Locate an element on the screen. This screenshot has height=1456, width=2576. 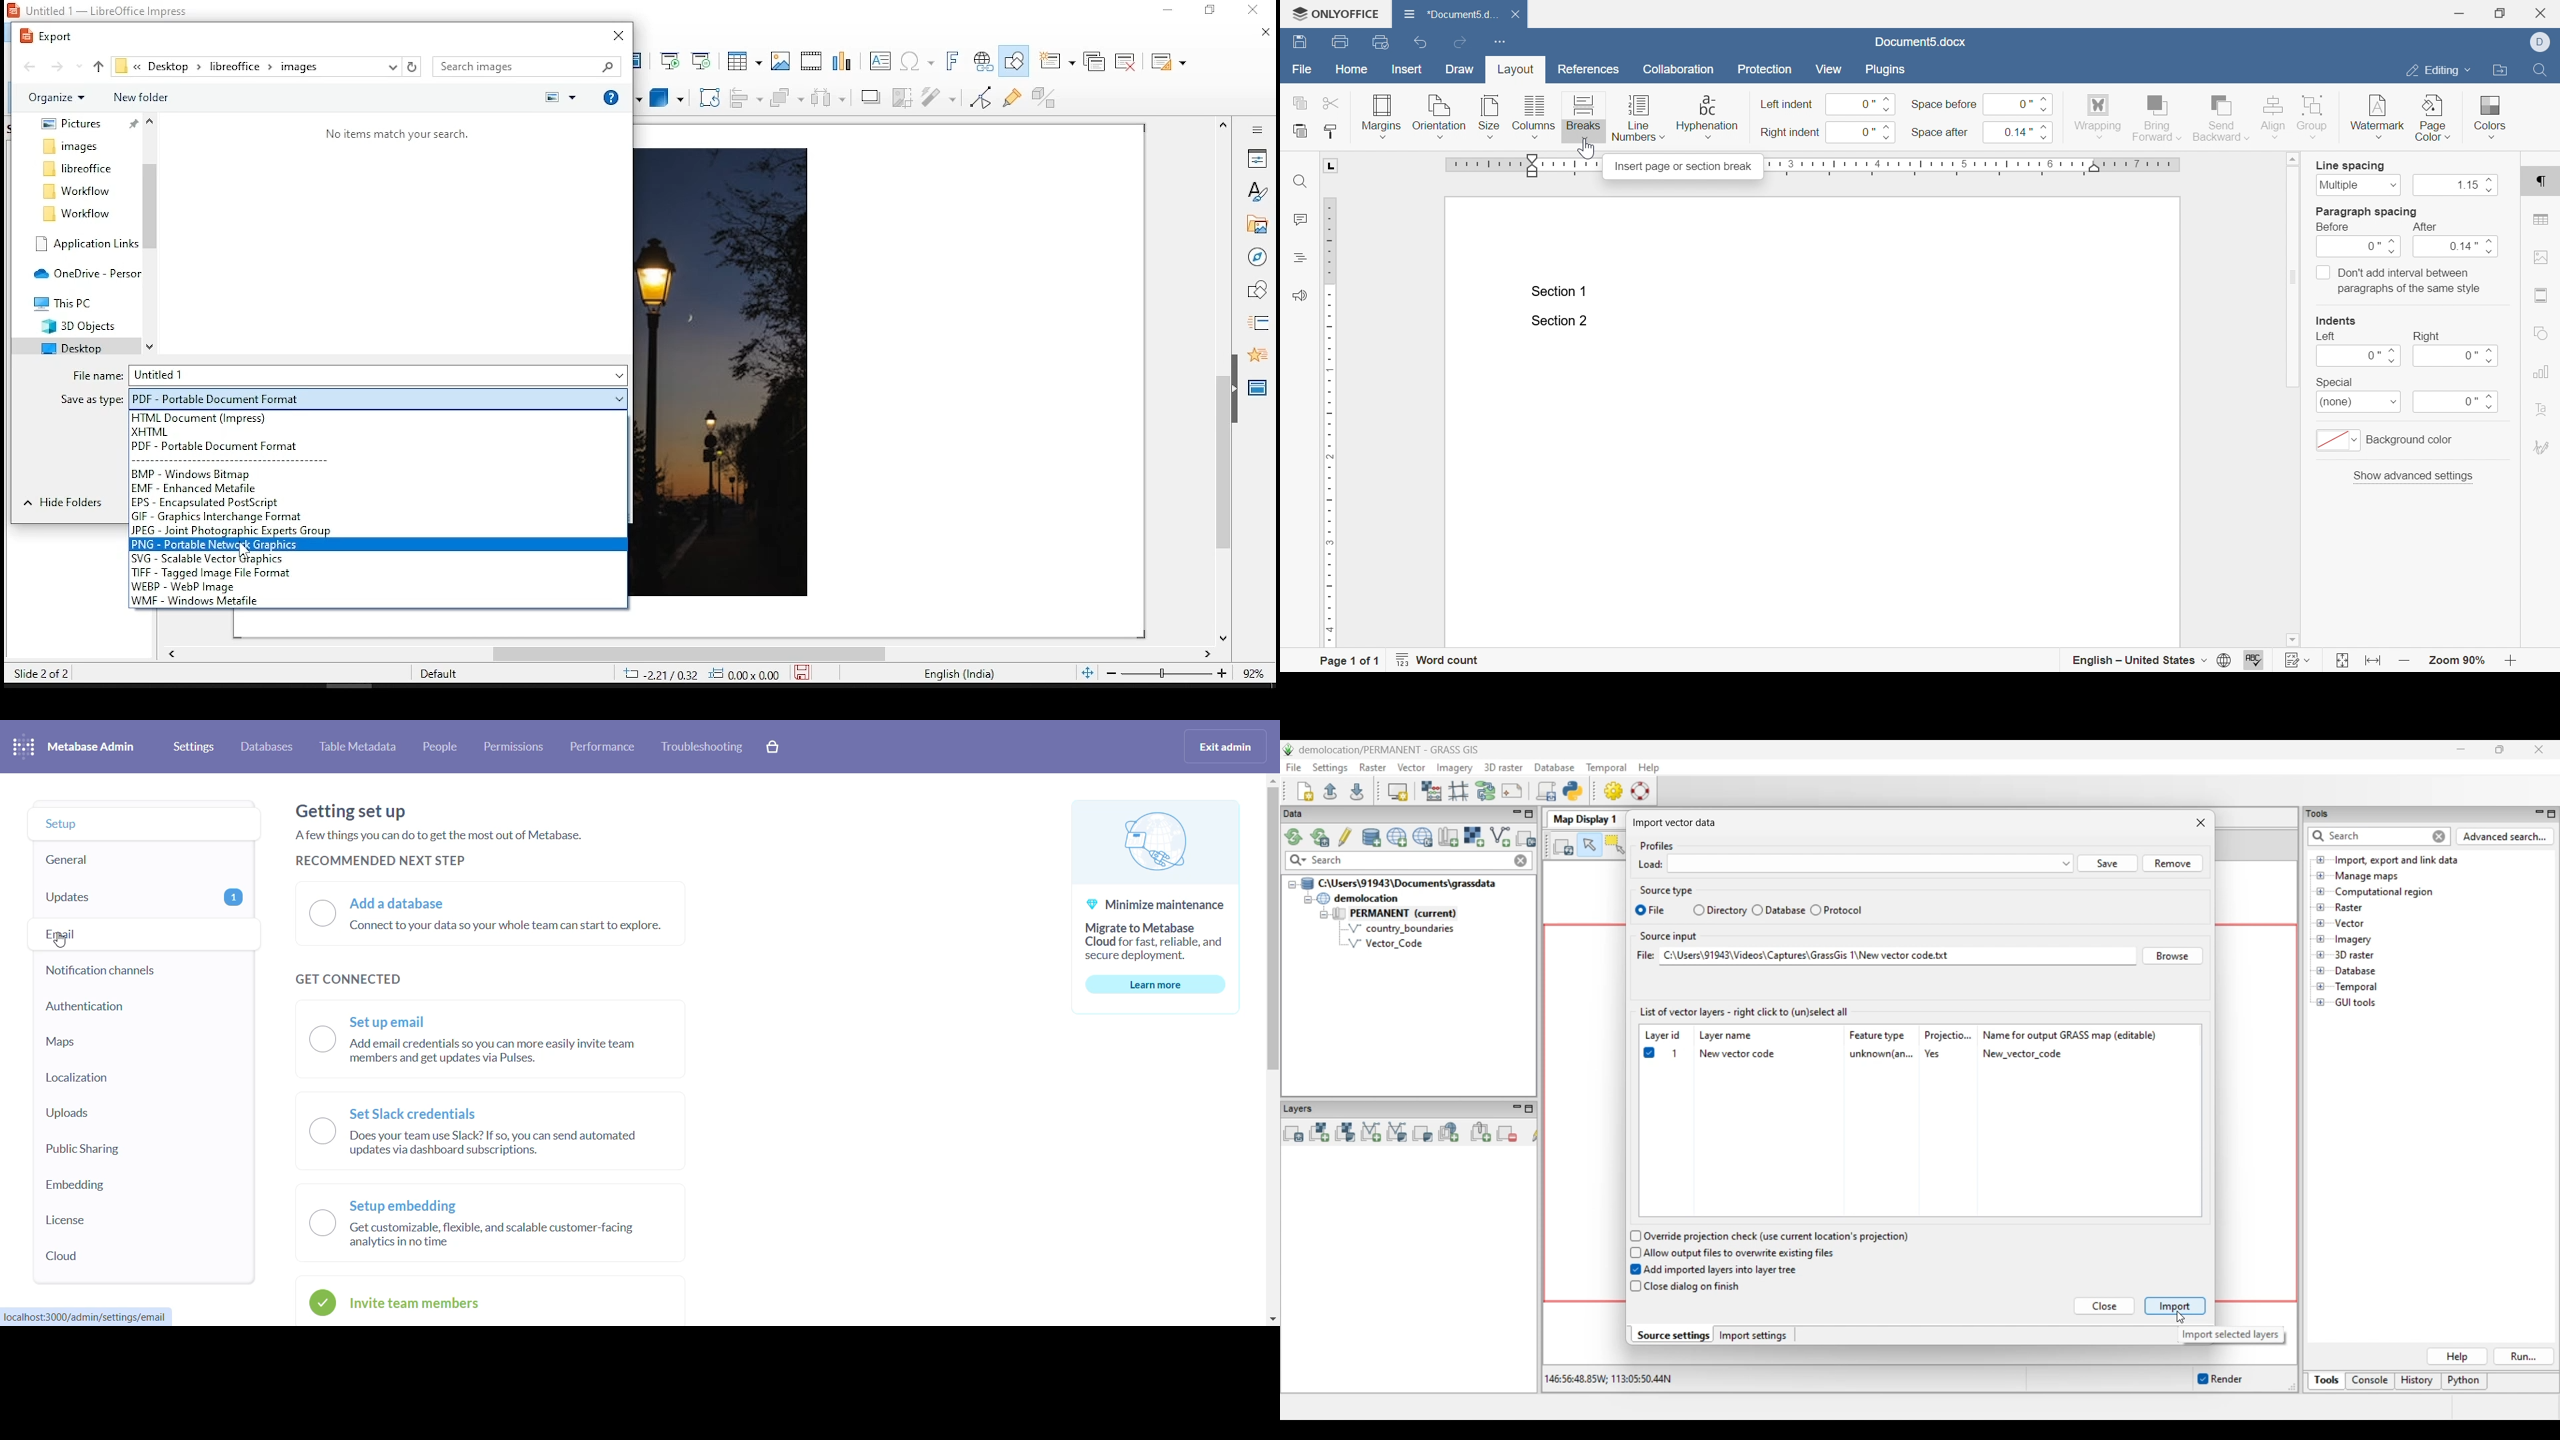
colors is located at coordinates (2491, 115).